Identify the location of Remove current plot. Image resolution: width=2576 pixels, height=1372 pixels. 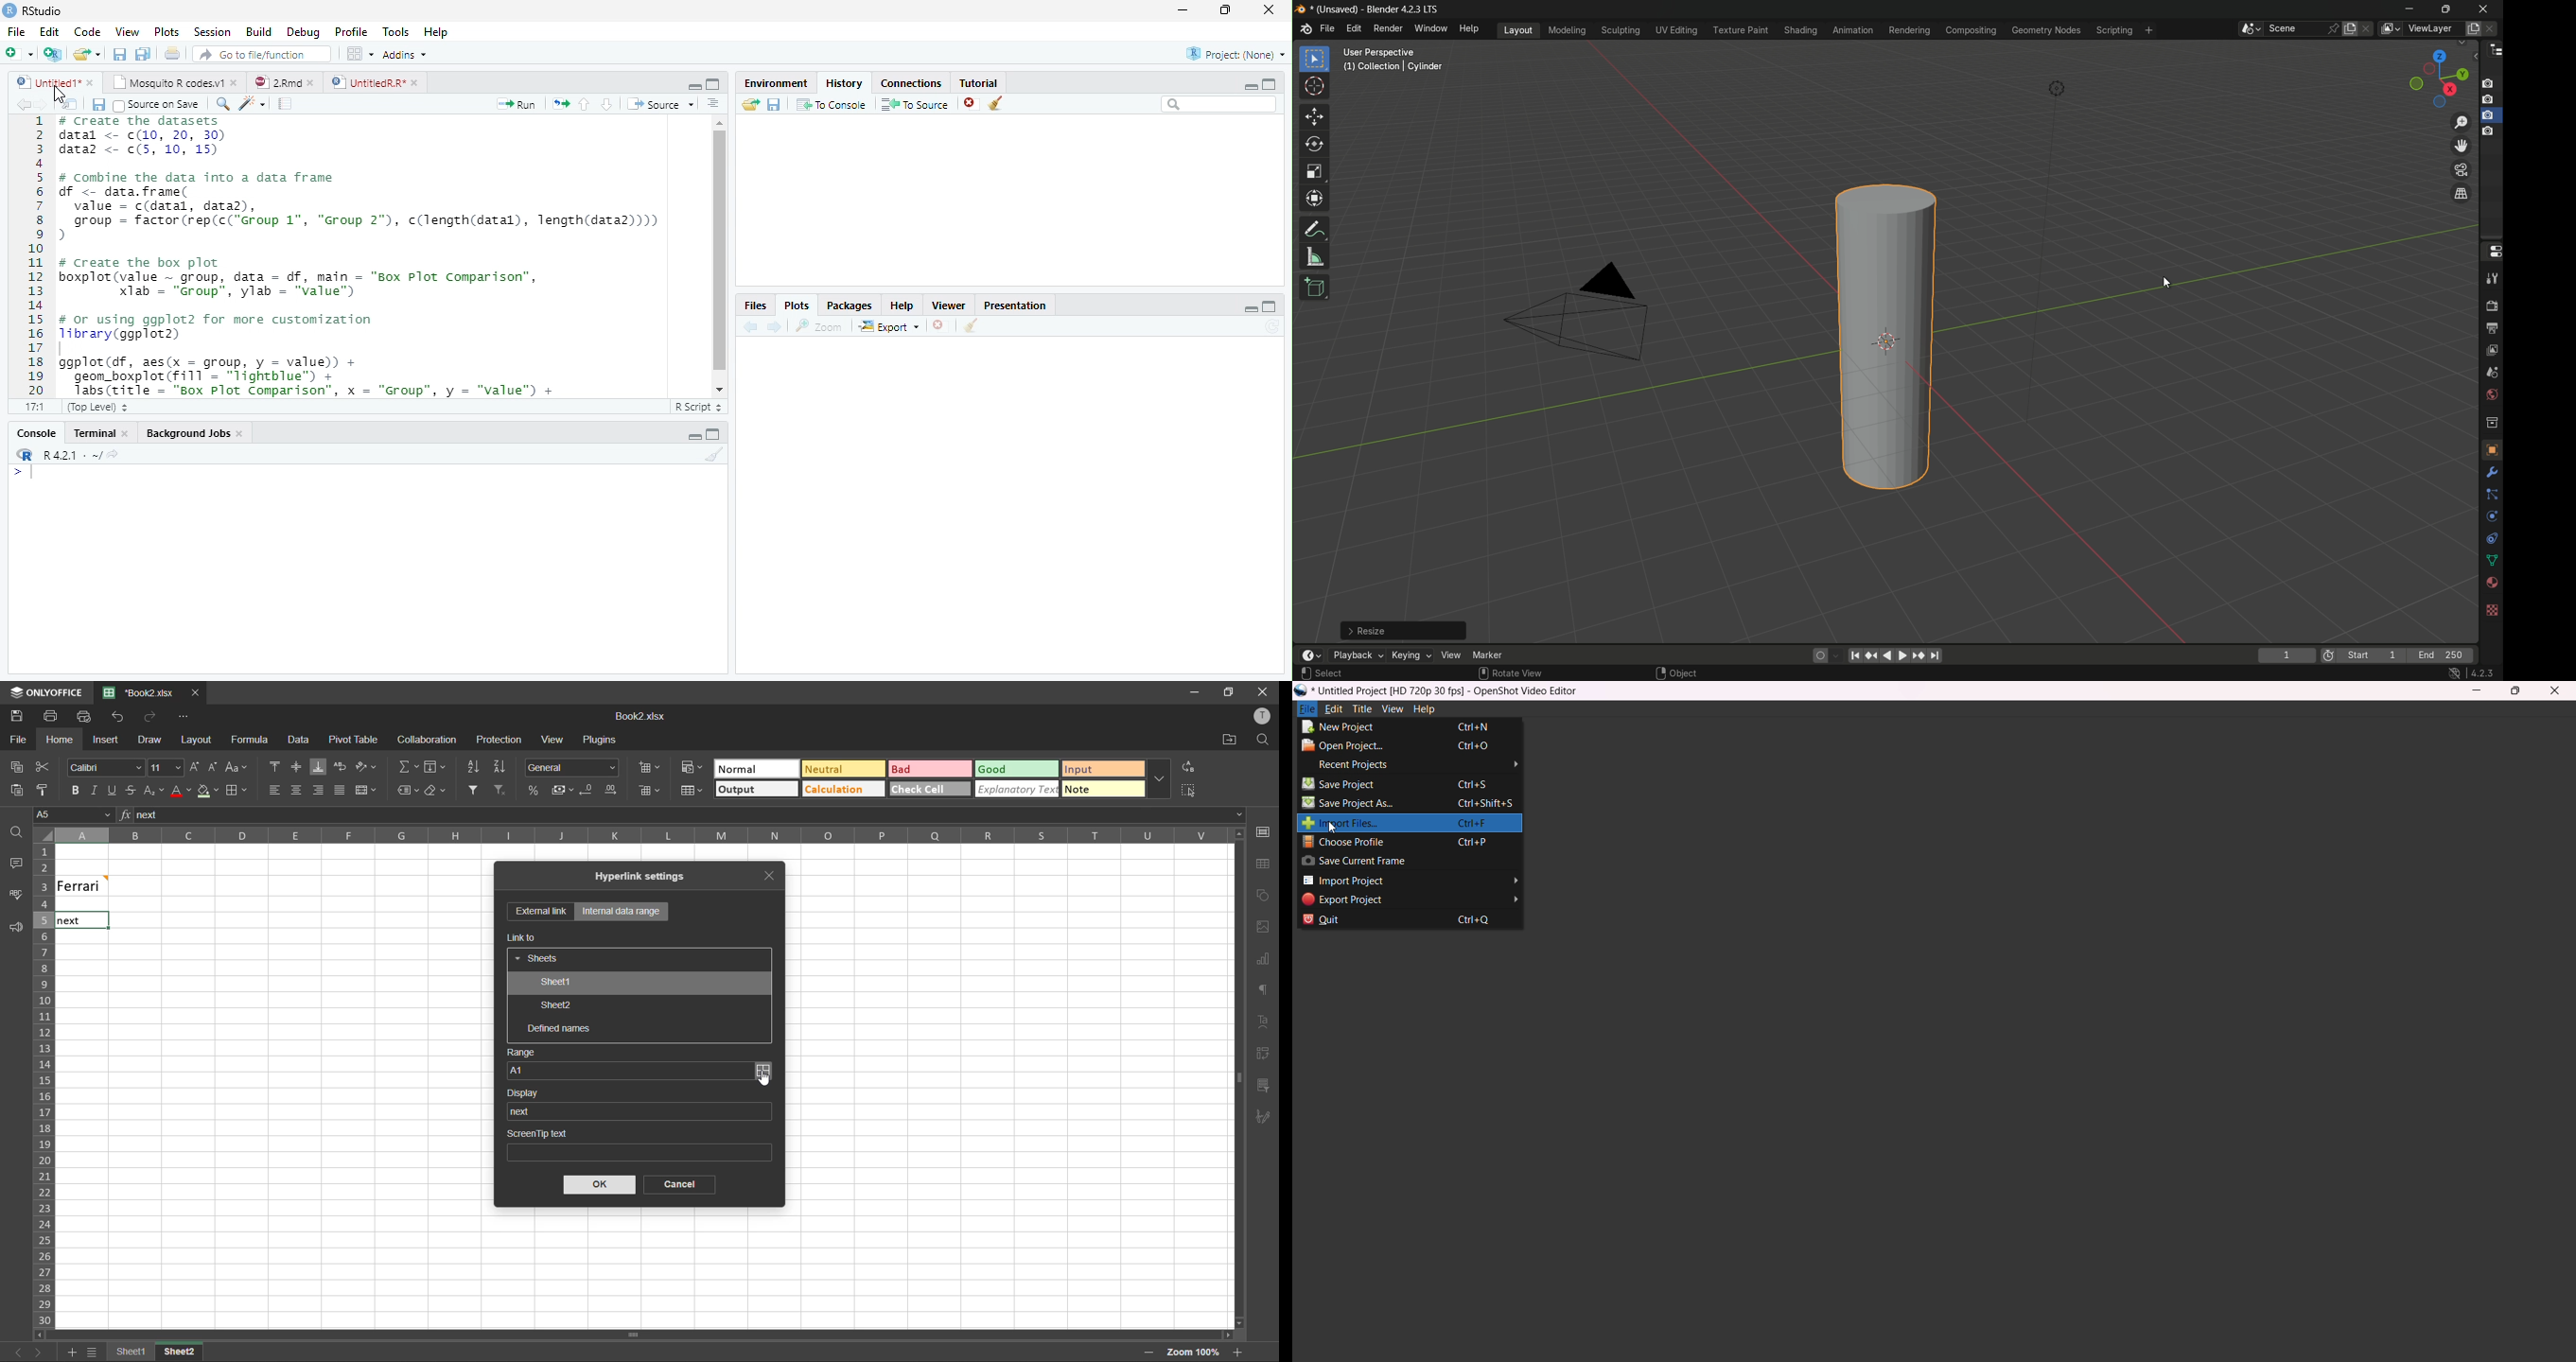
(941, 325).